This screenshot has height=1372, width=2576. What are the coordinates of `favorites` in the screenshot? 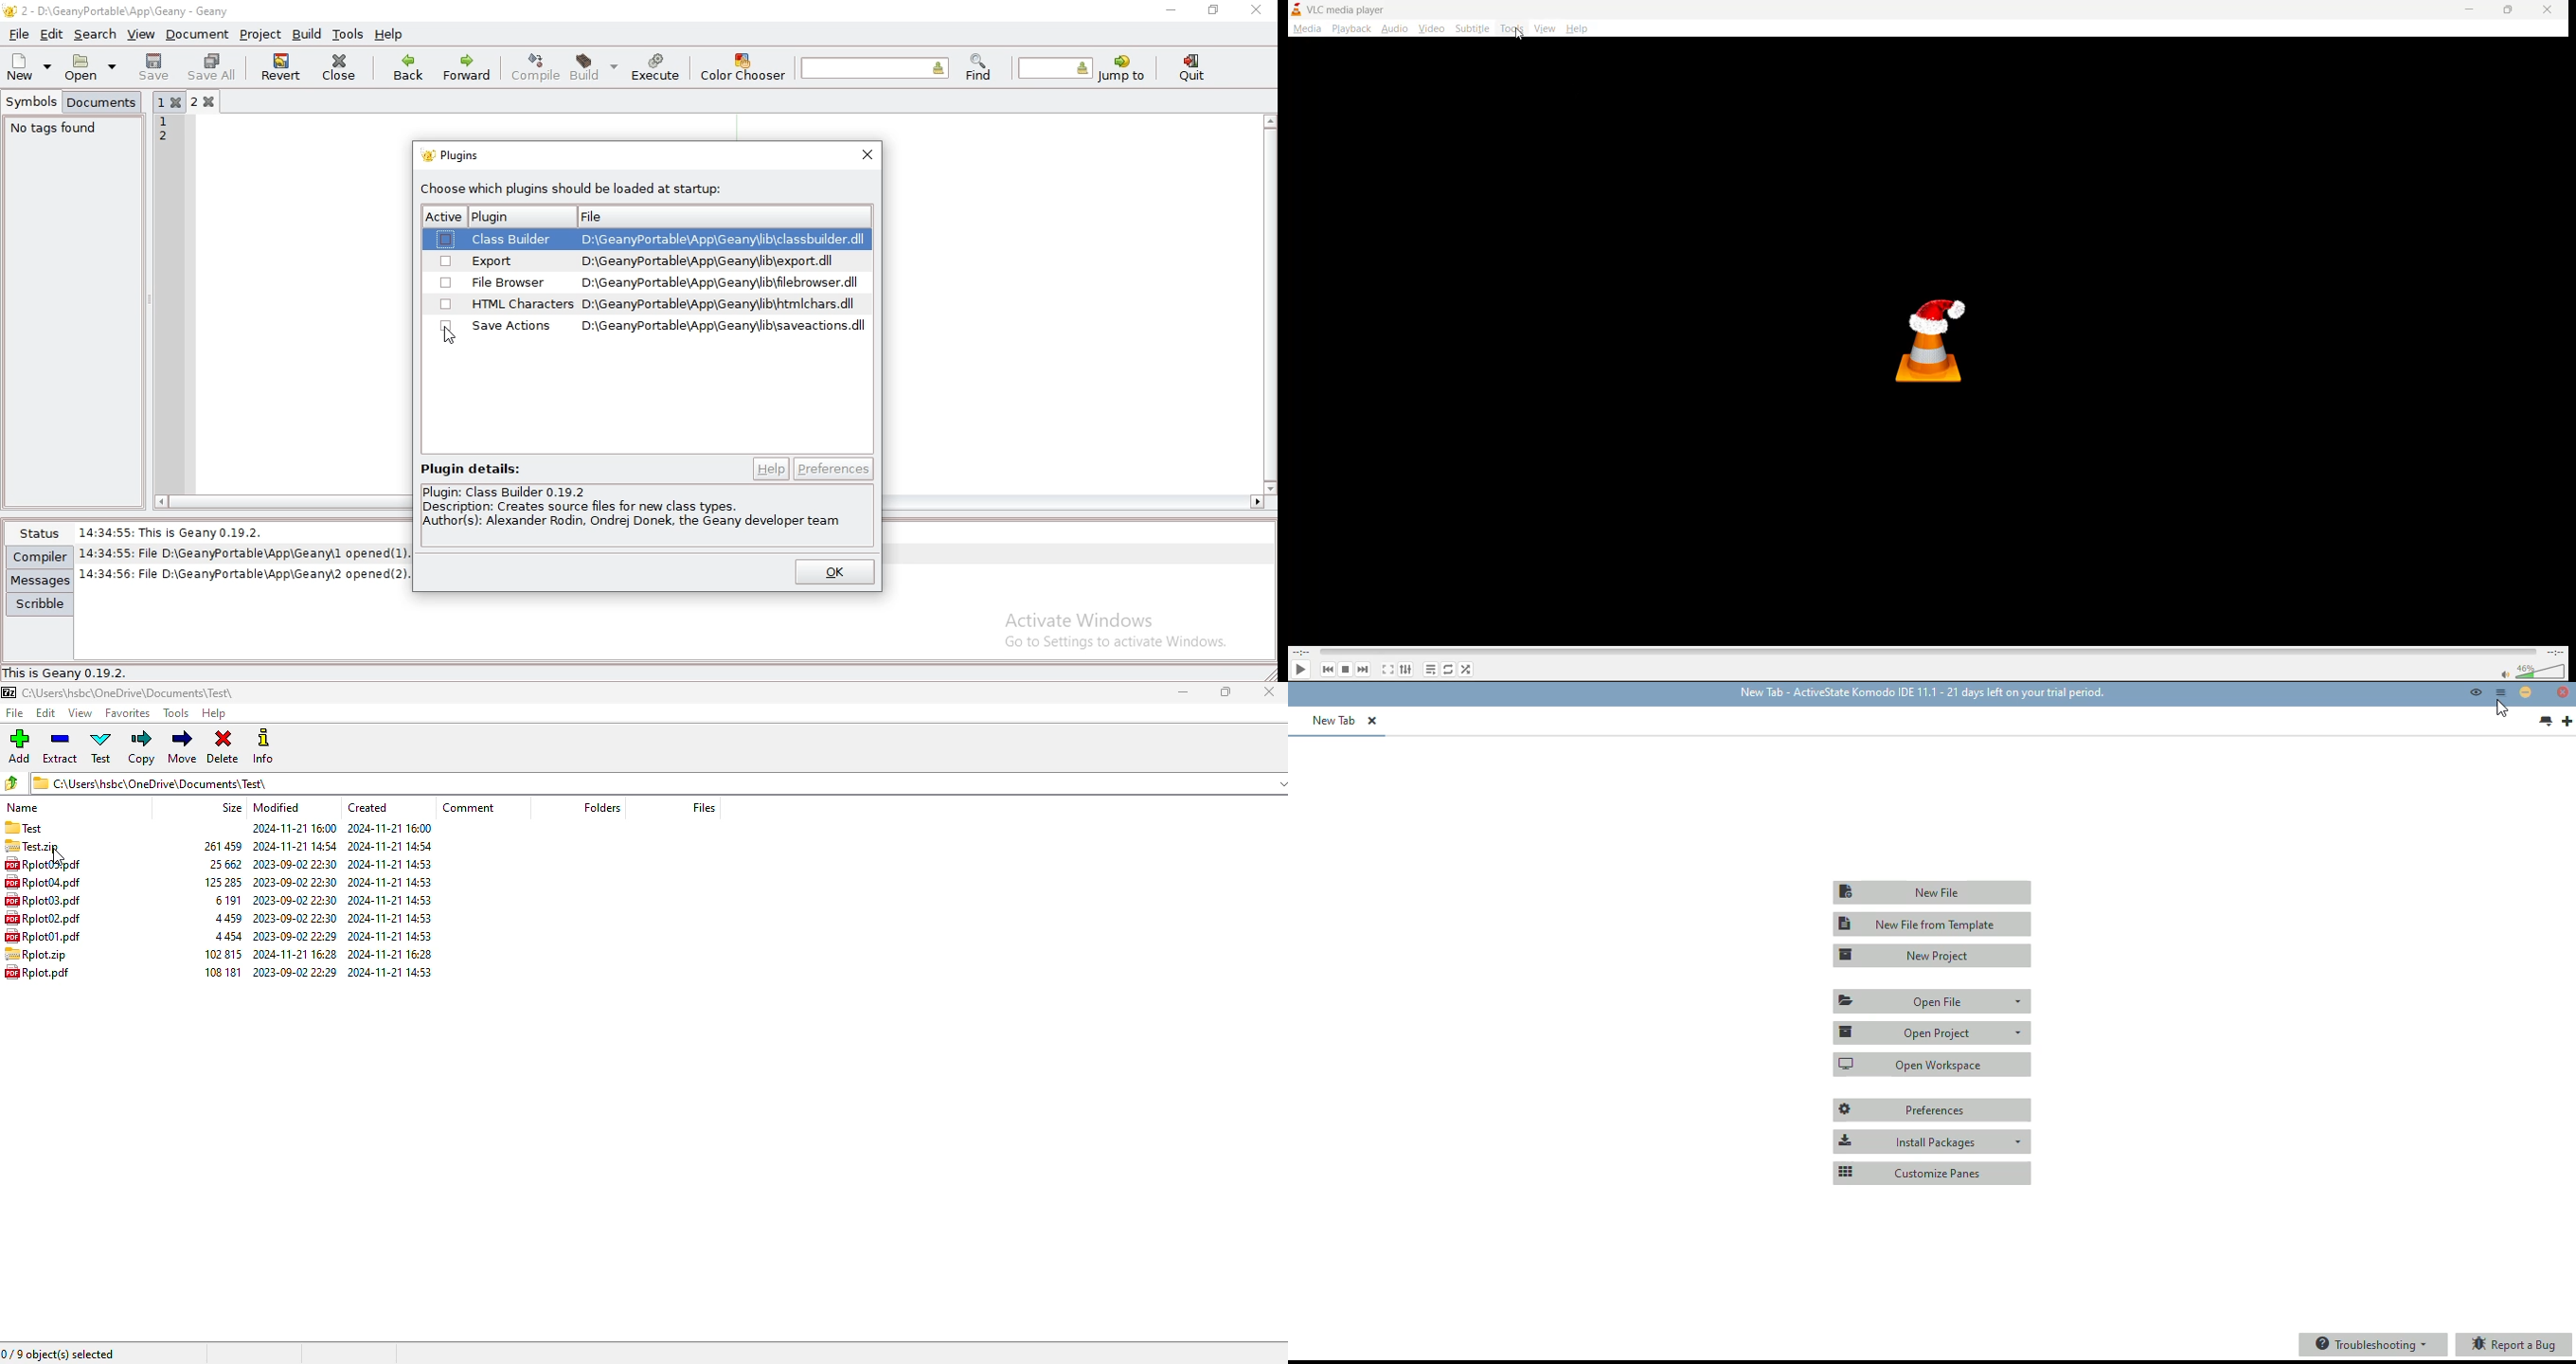 It's located at (128, 713).